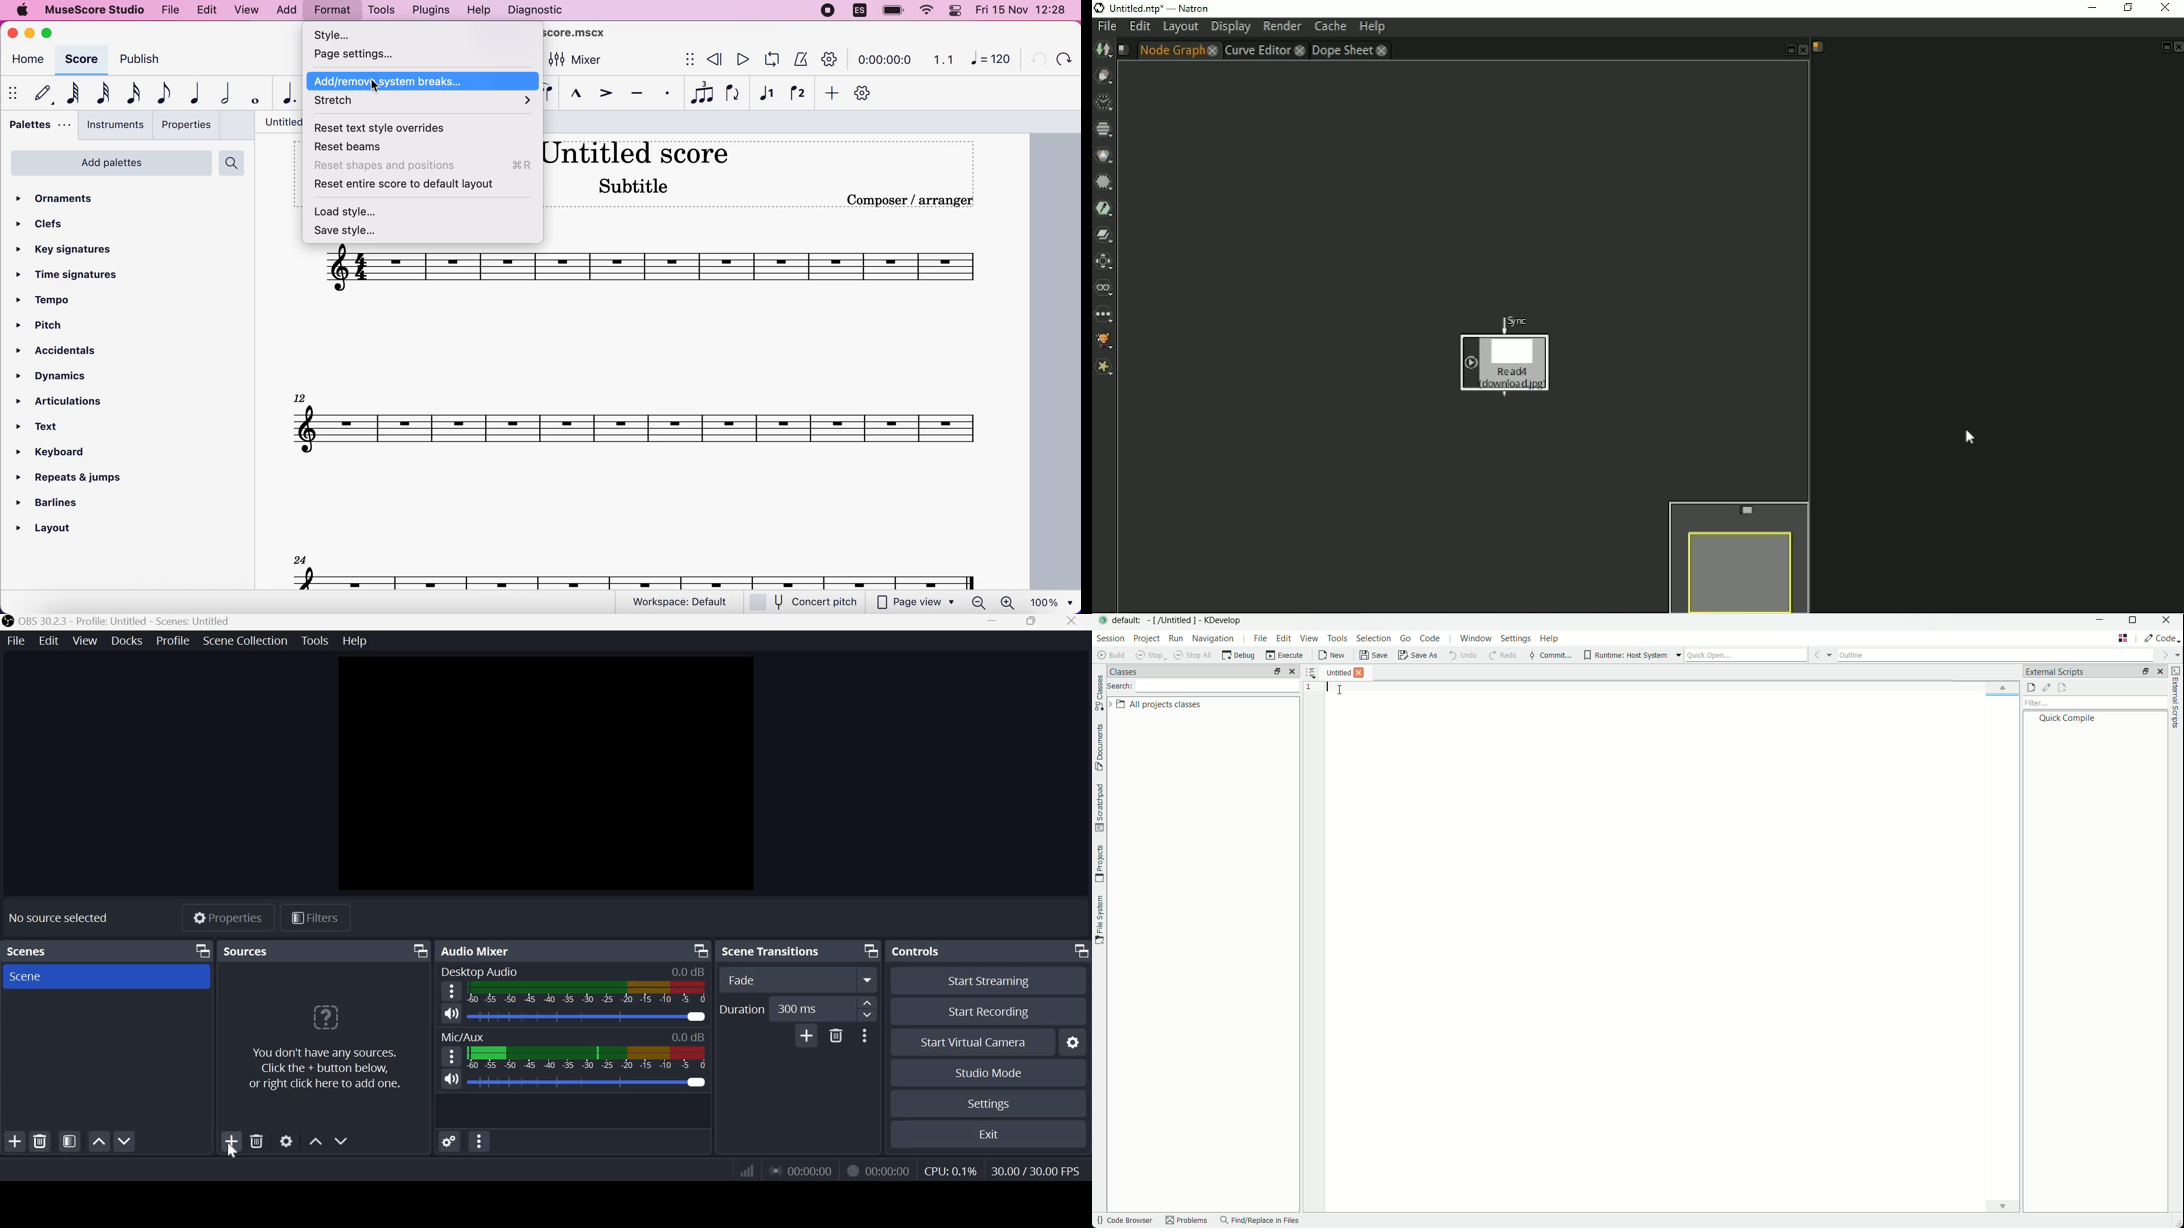 This screenshot has width=2184, height=1232. I want to click on Audio Slider, so click(587, 1017).